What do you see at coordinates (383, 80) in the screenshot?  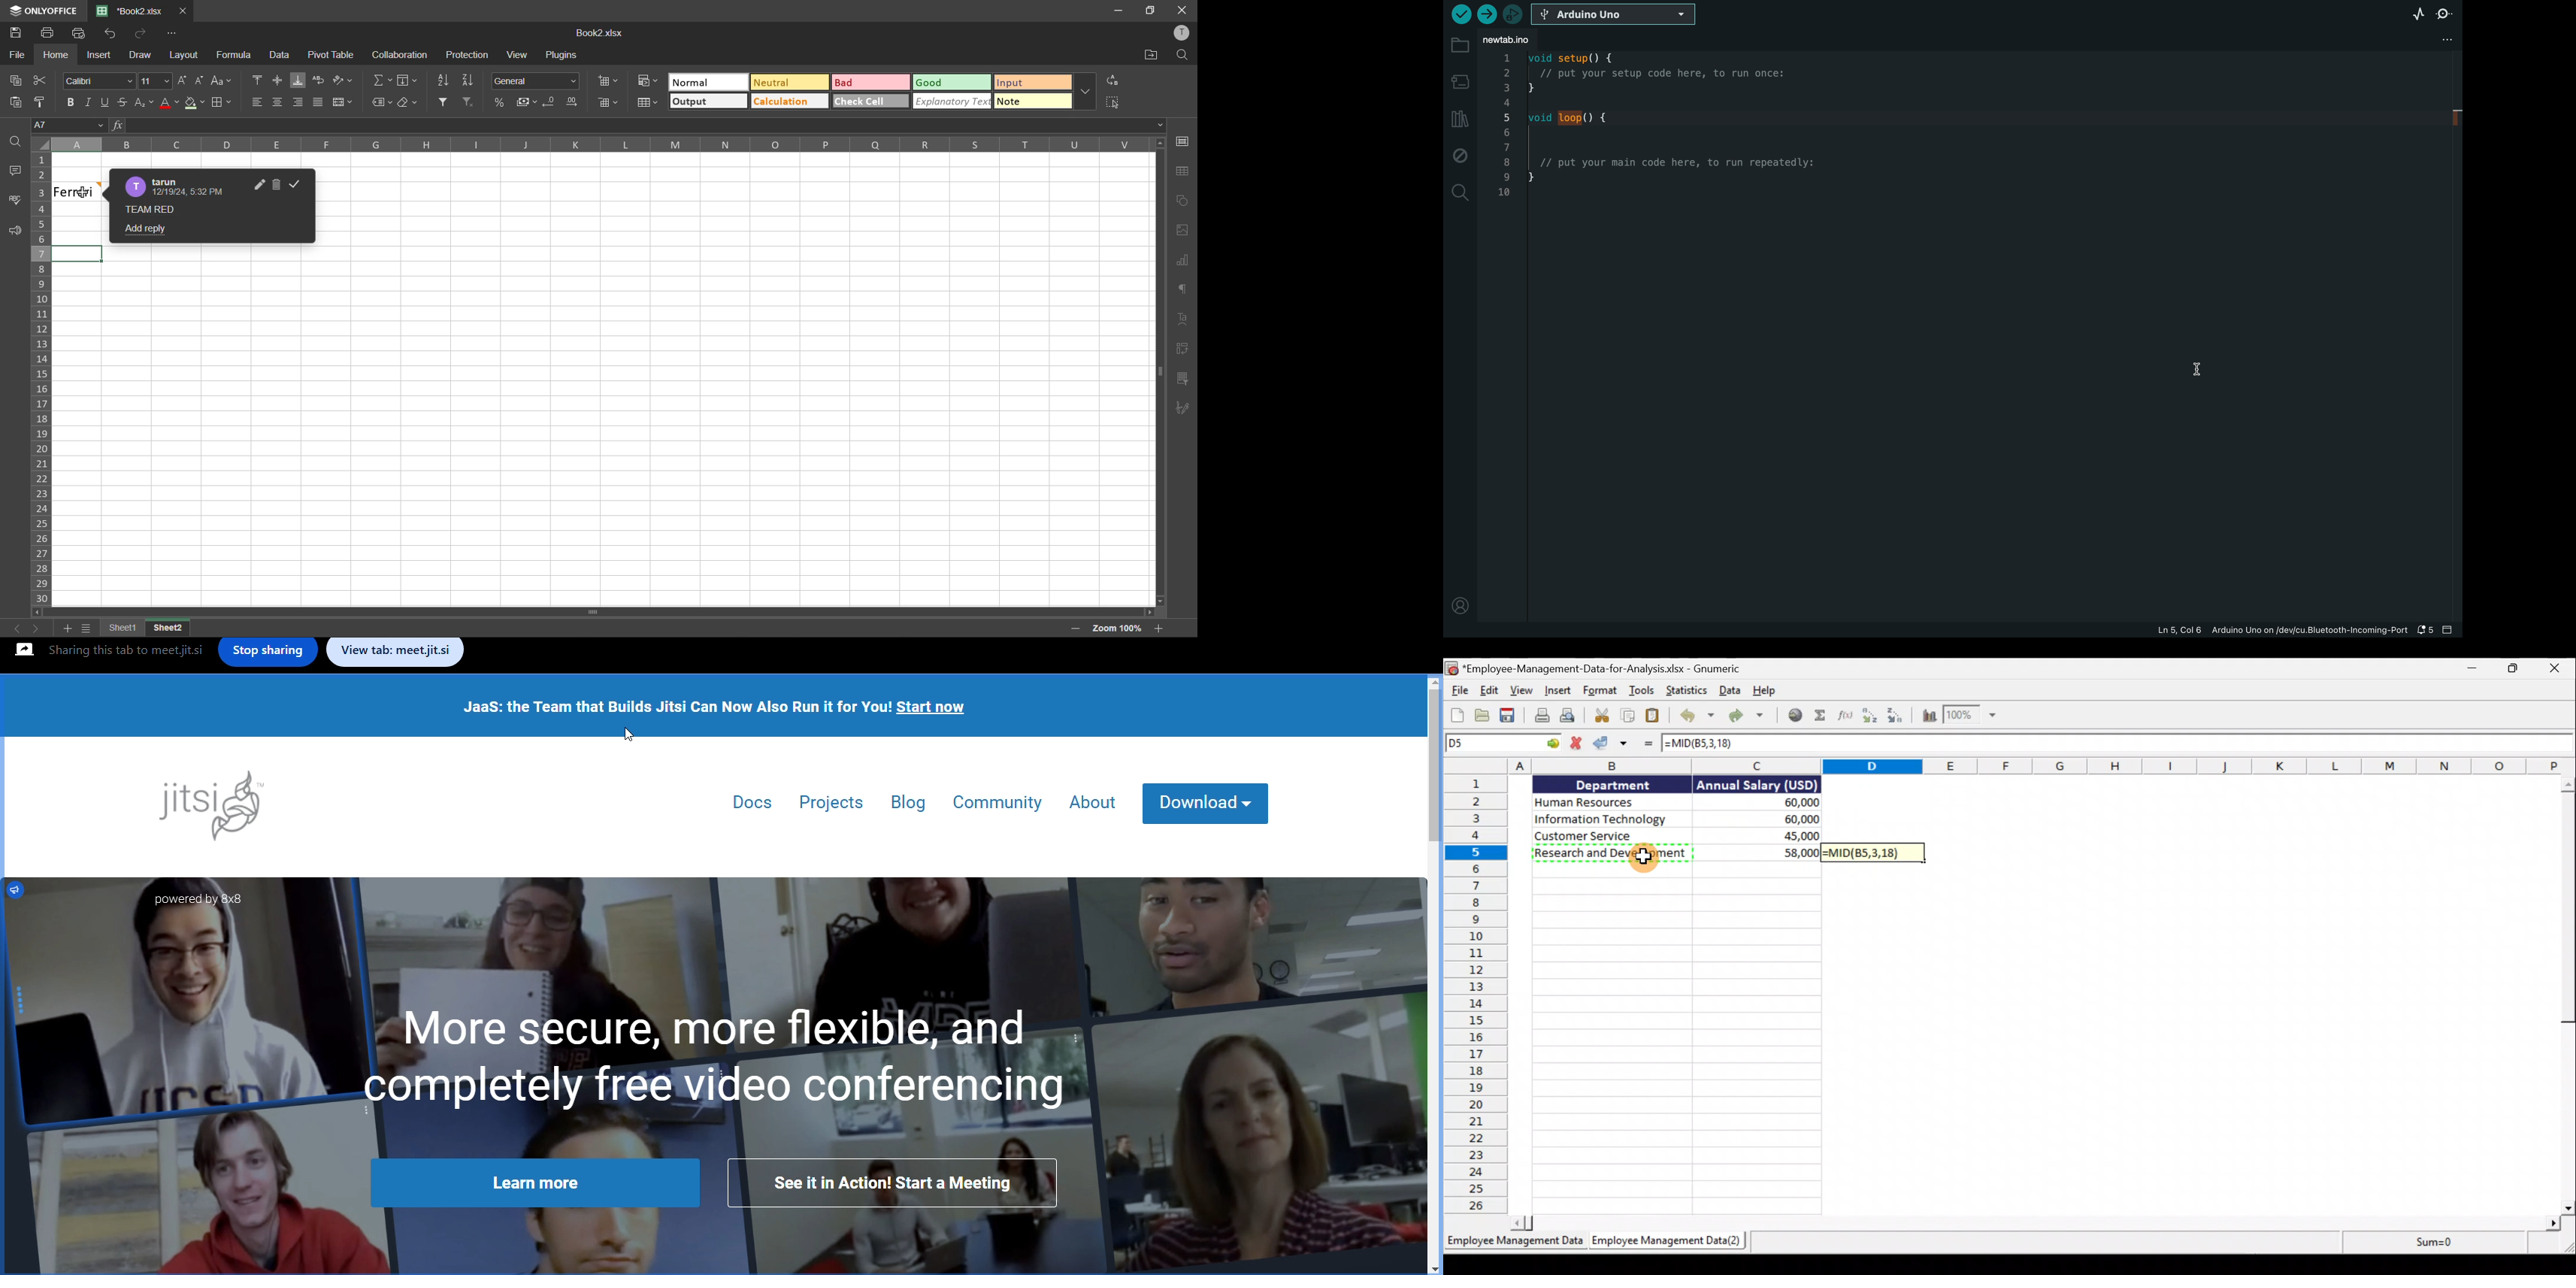 I see `summation` at bounding box center [383, 80].